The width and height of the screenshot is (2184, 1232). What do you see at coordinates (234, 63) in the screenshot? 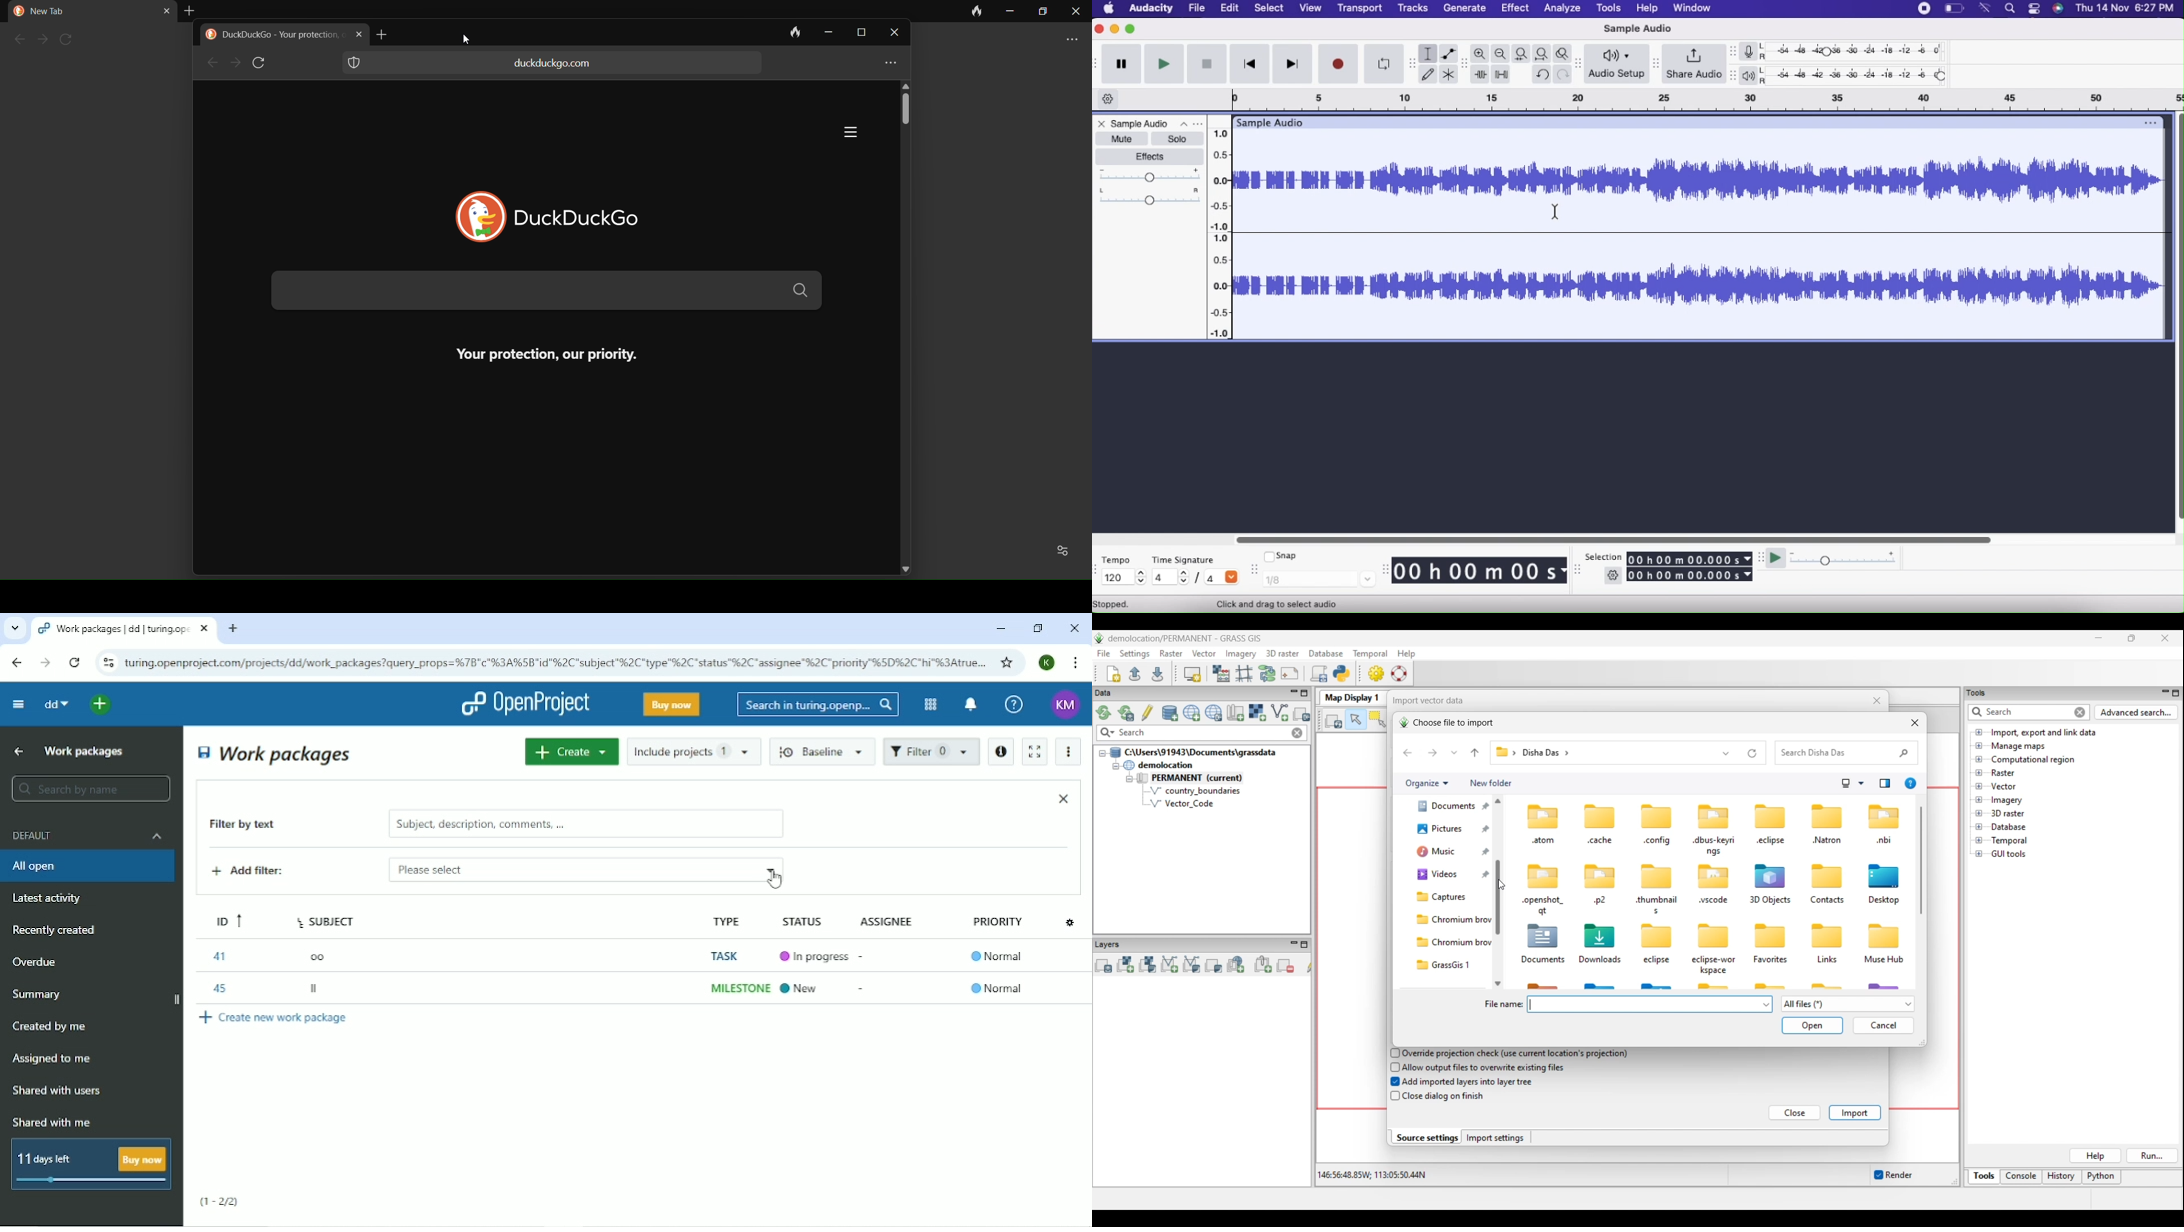
I see `next` at bounding box center [234, 63].